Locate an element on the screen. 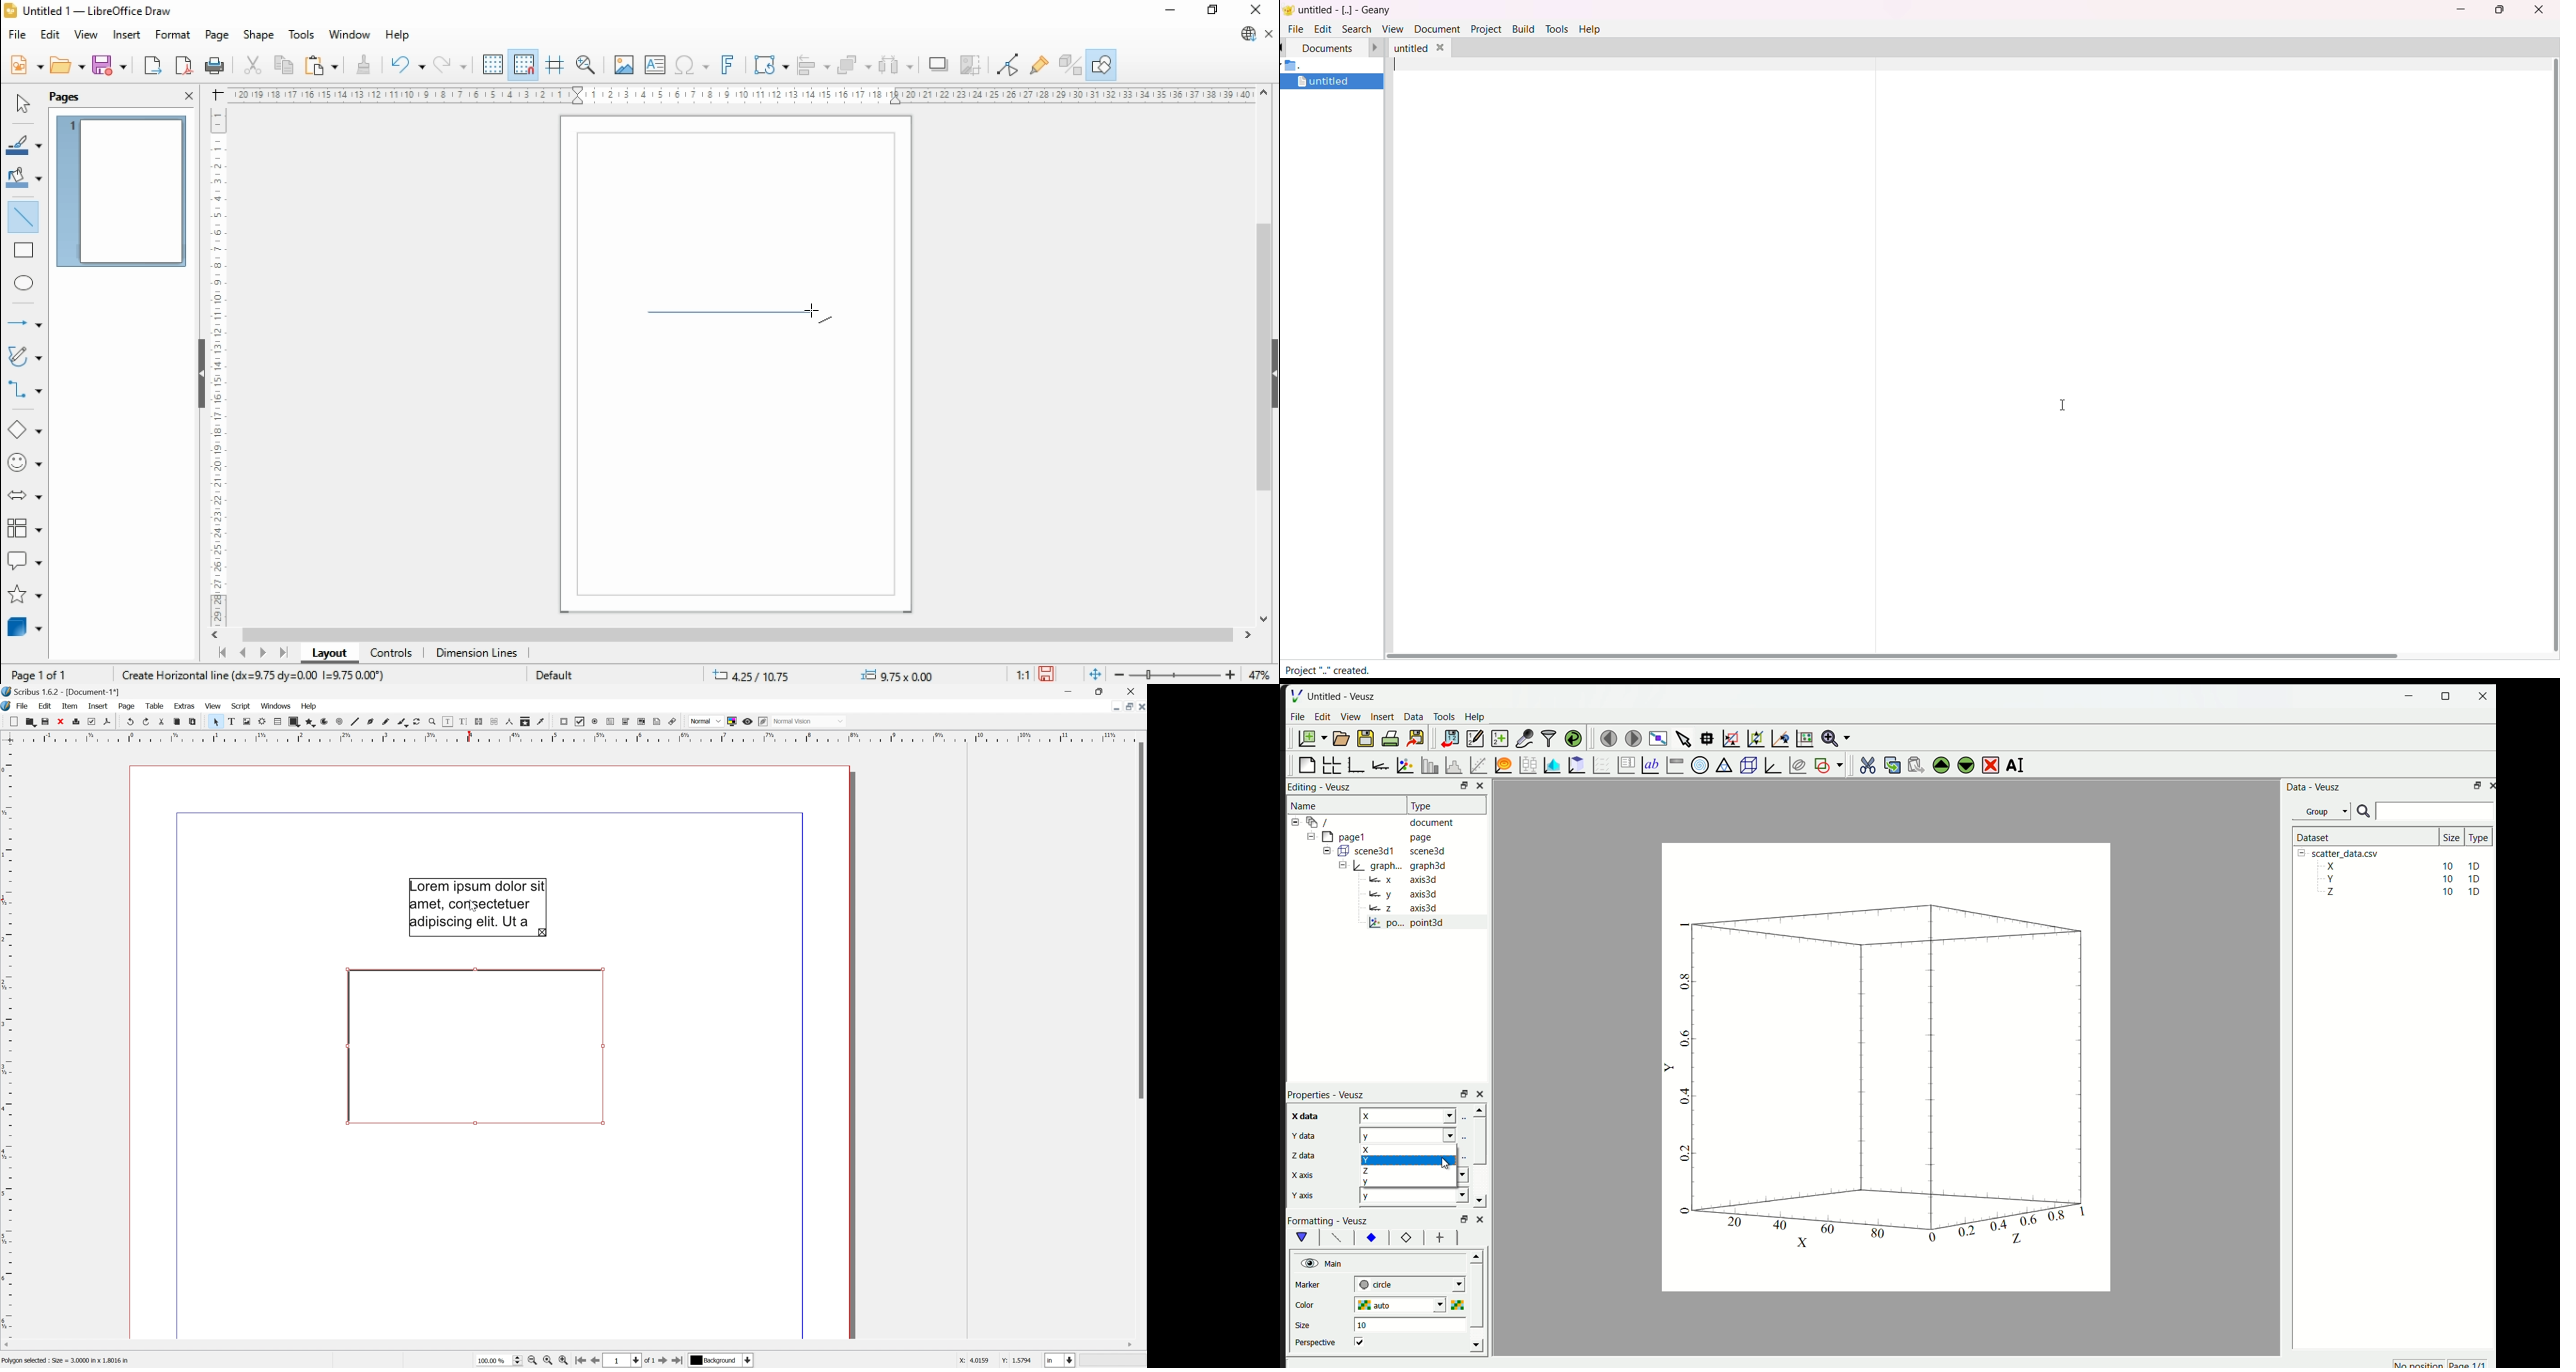 This screenshot has width=2576, height=1372. format is located at coordinates (174, 35).